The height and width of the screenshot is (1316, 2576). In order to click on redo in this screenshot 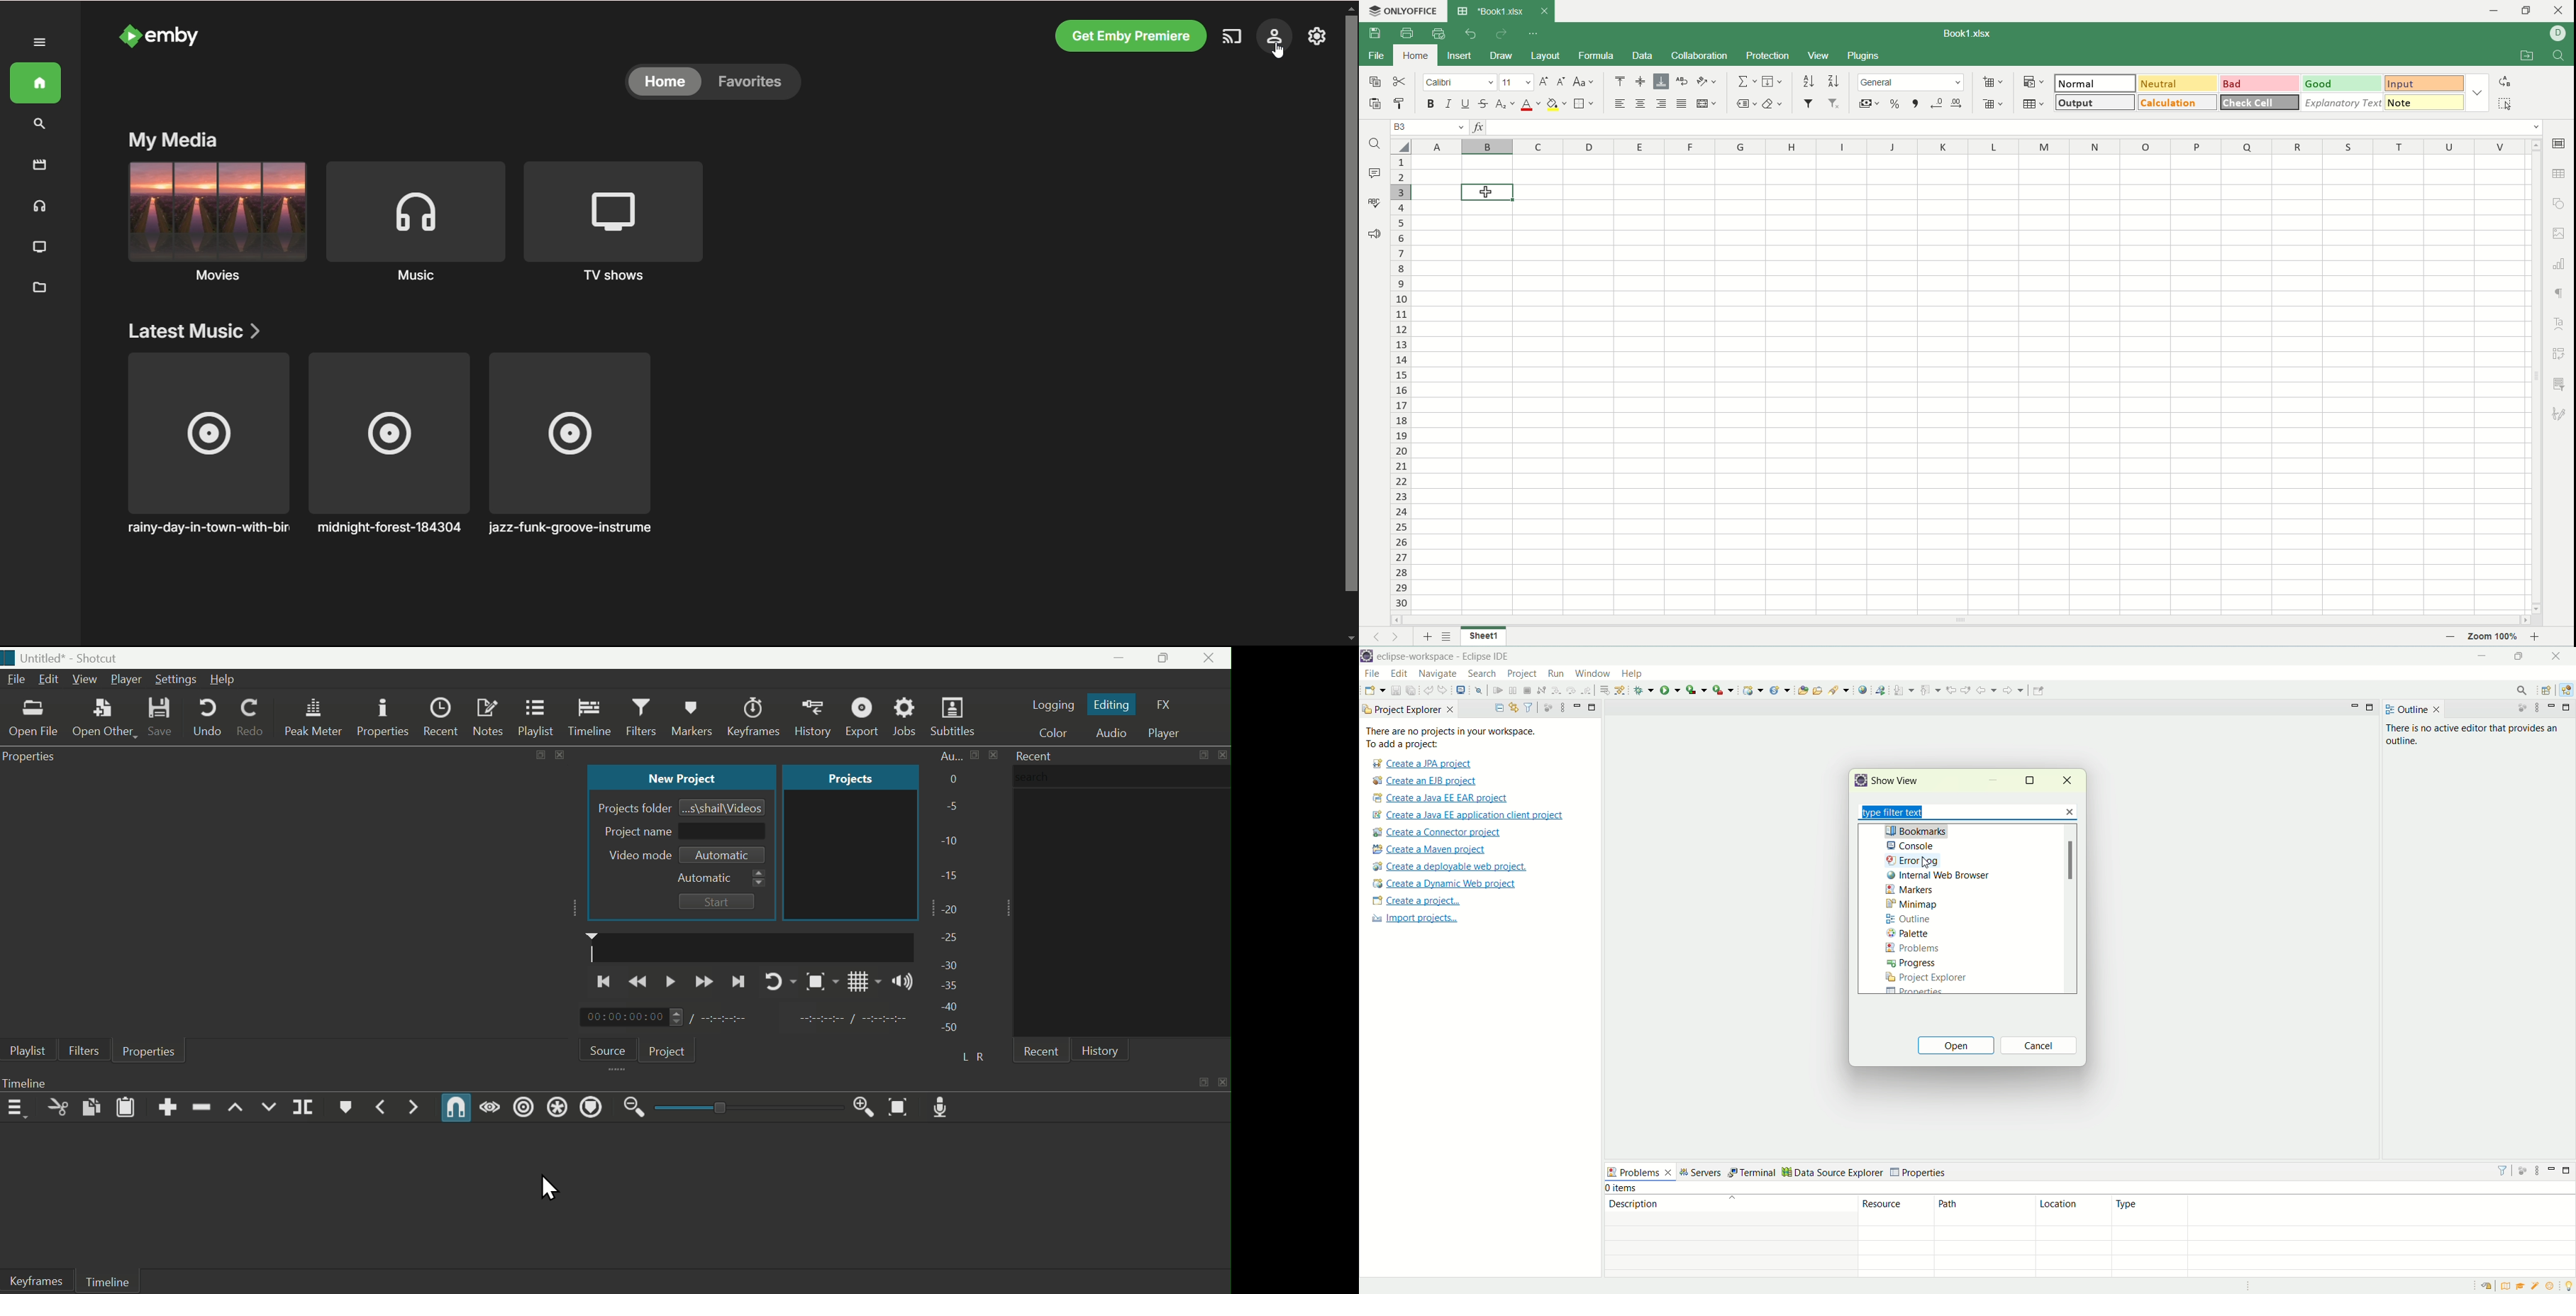, I will do `click(1443, 689)`.